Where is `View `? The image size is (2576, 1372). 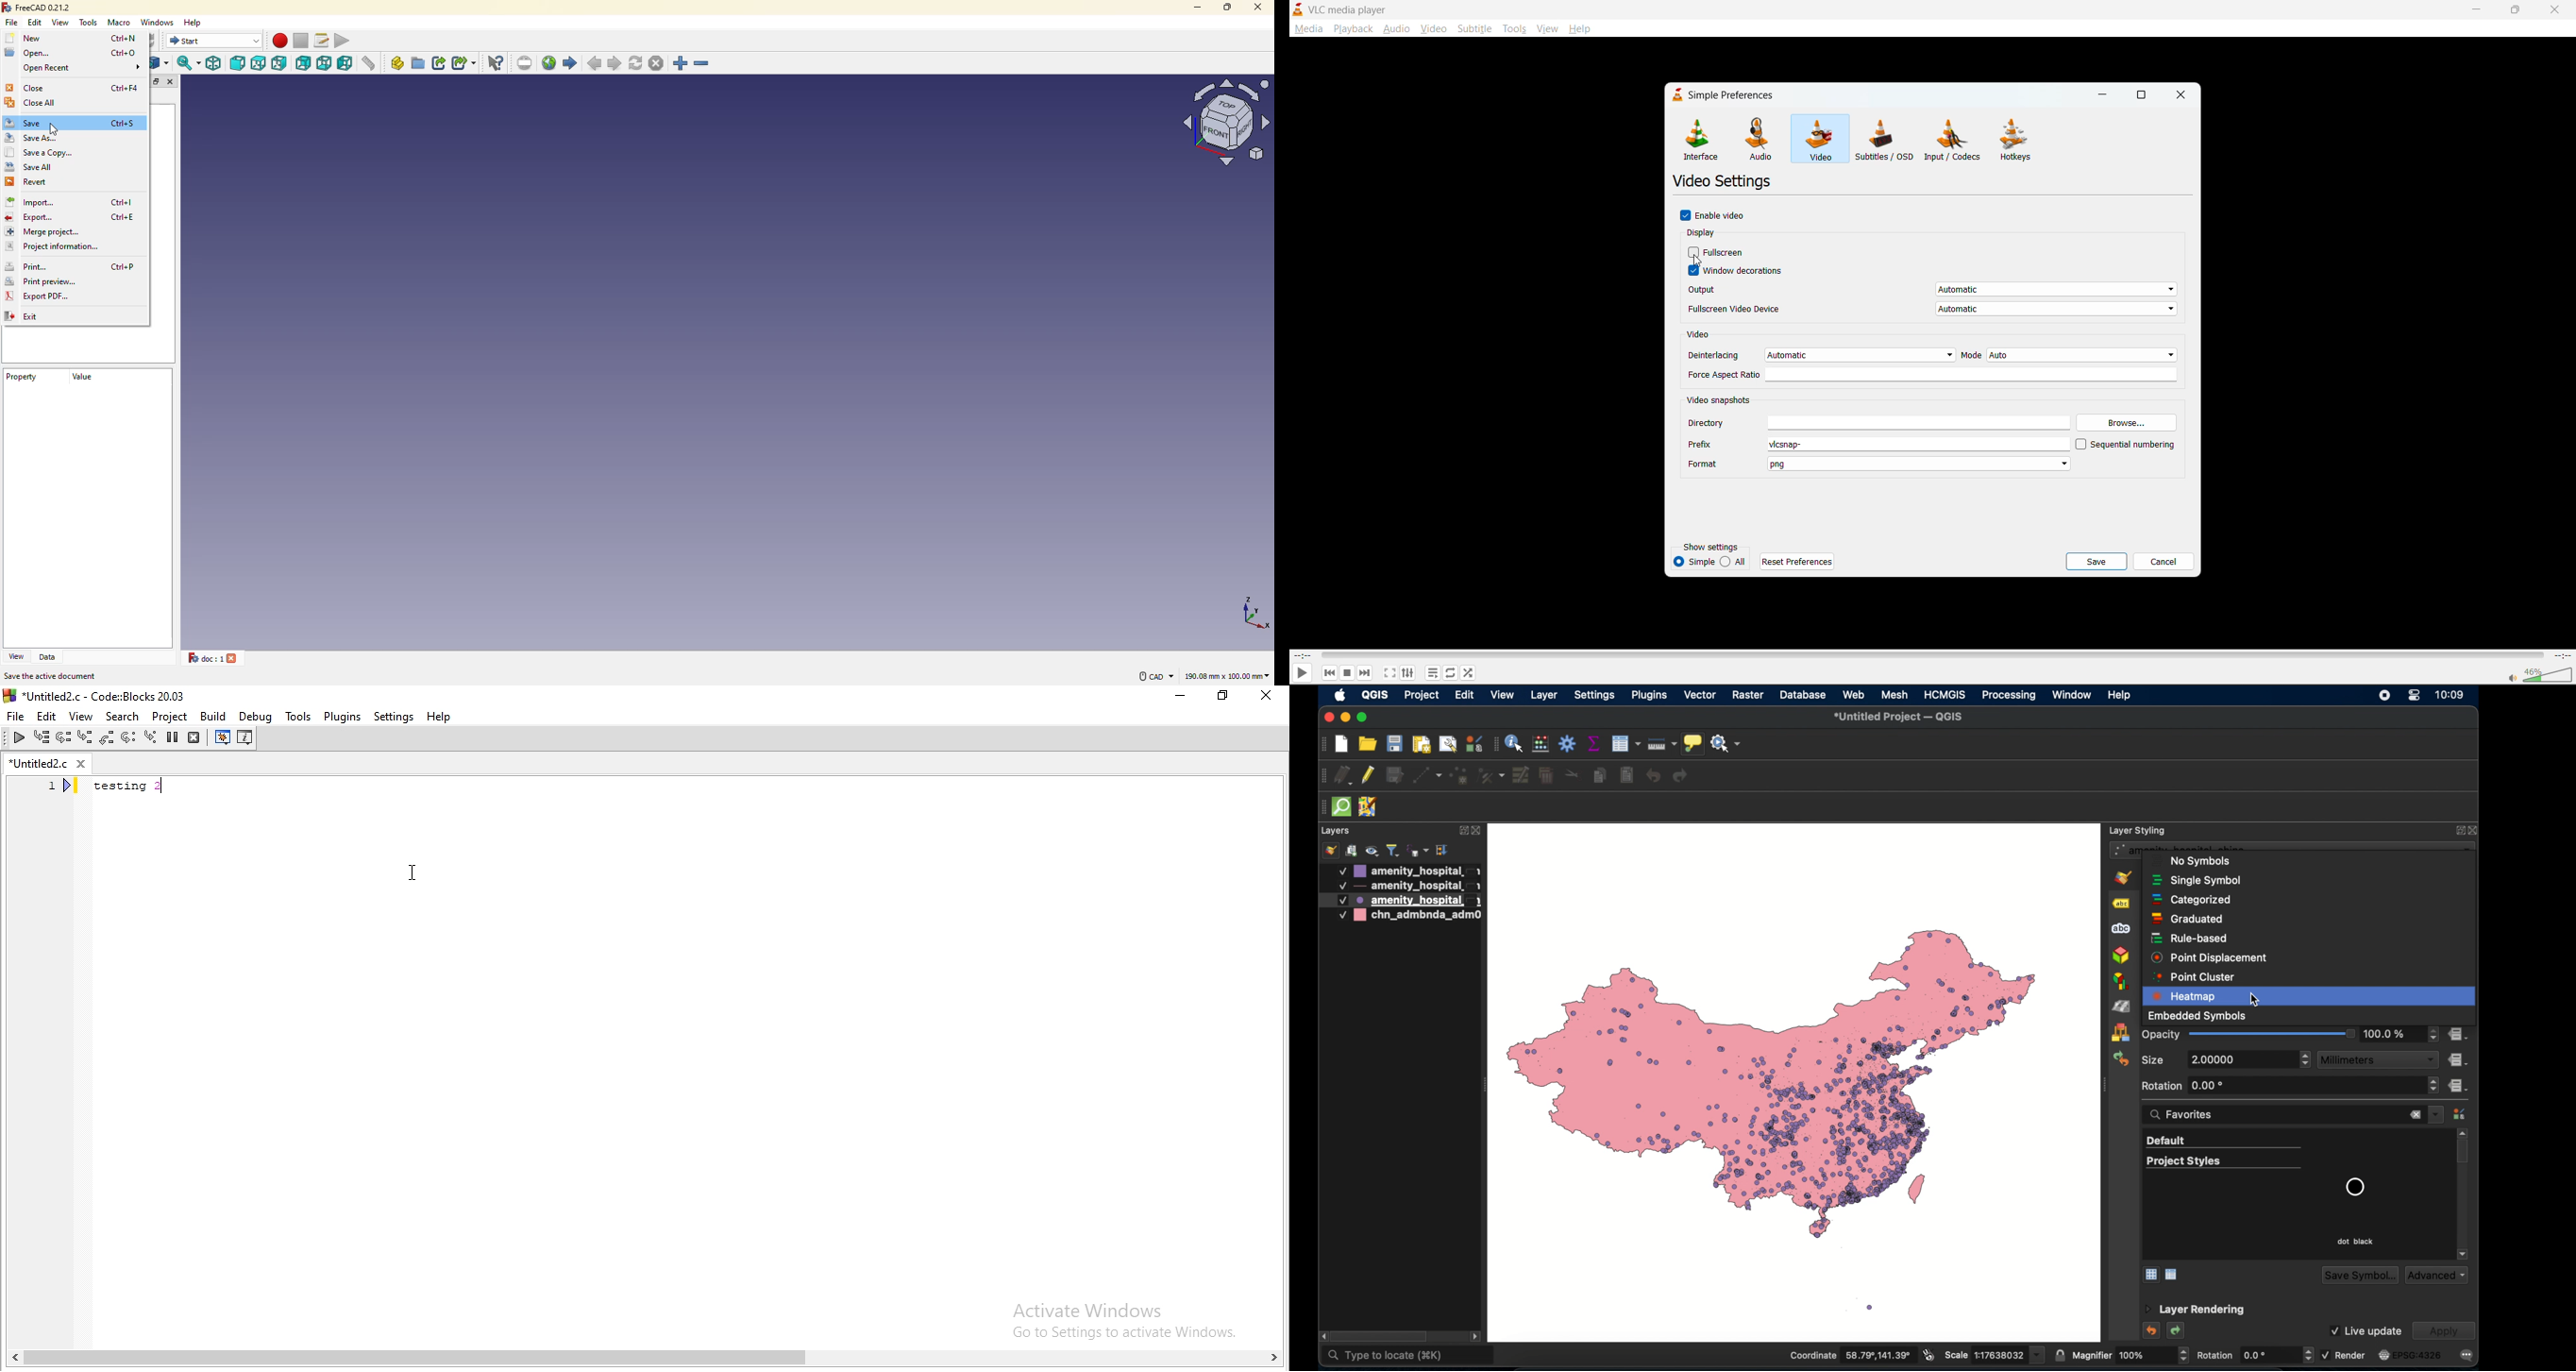
View  is located at coordinates (76, 718).